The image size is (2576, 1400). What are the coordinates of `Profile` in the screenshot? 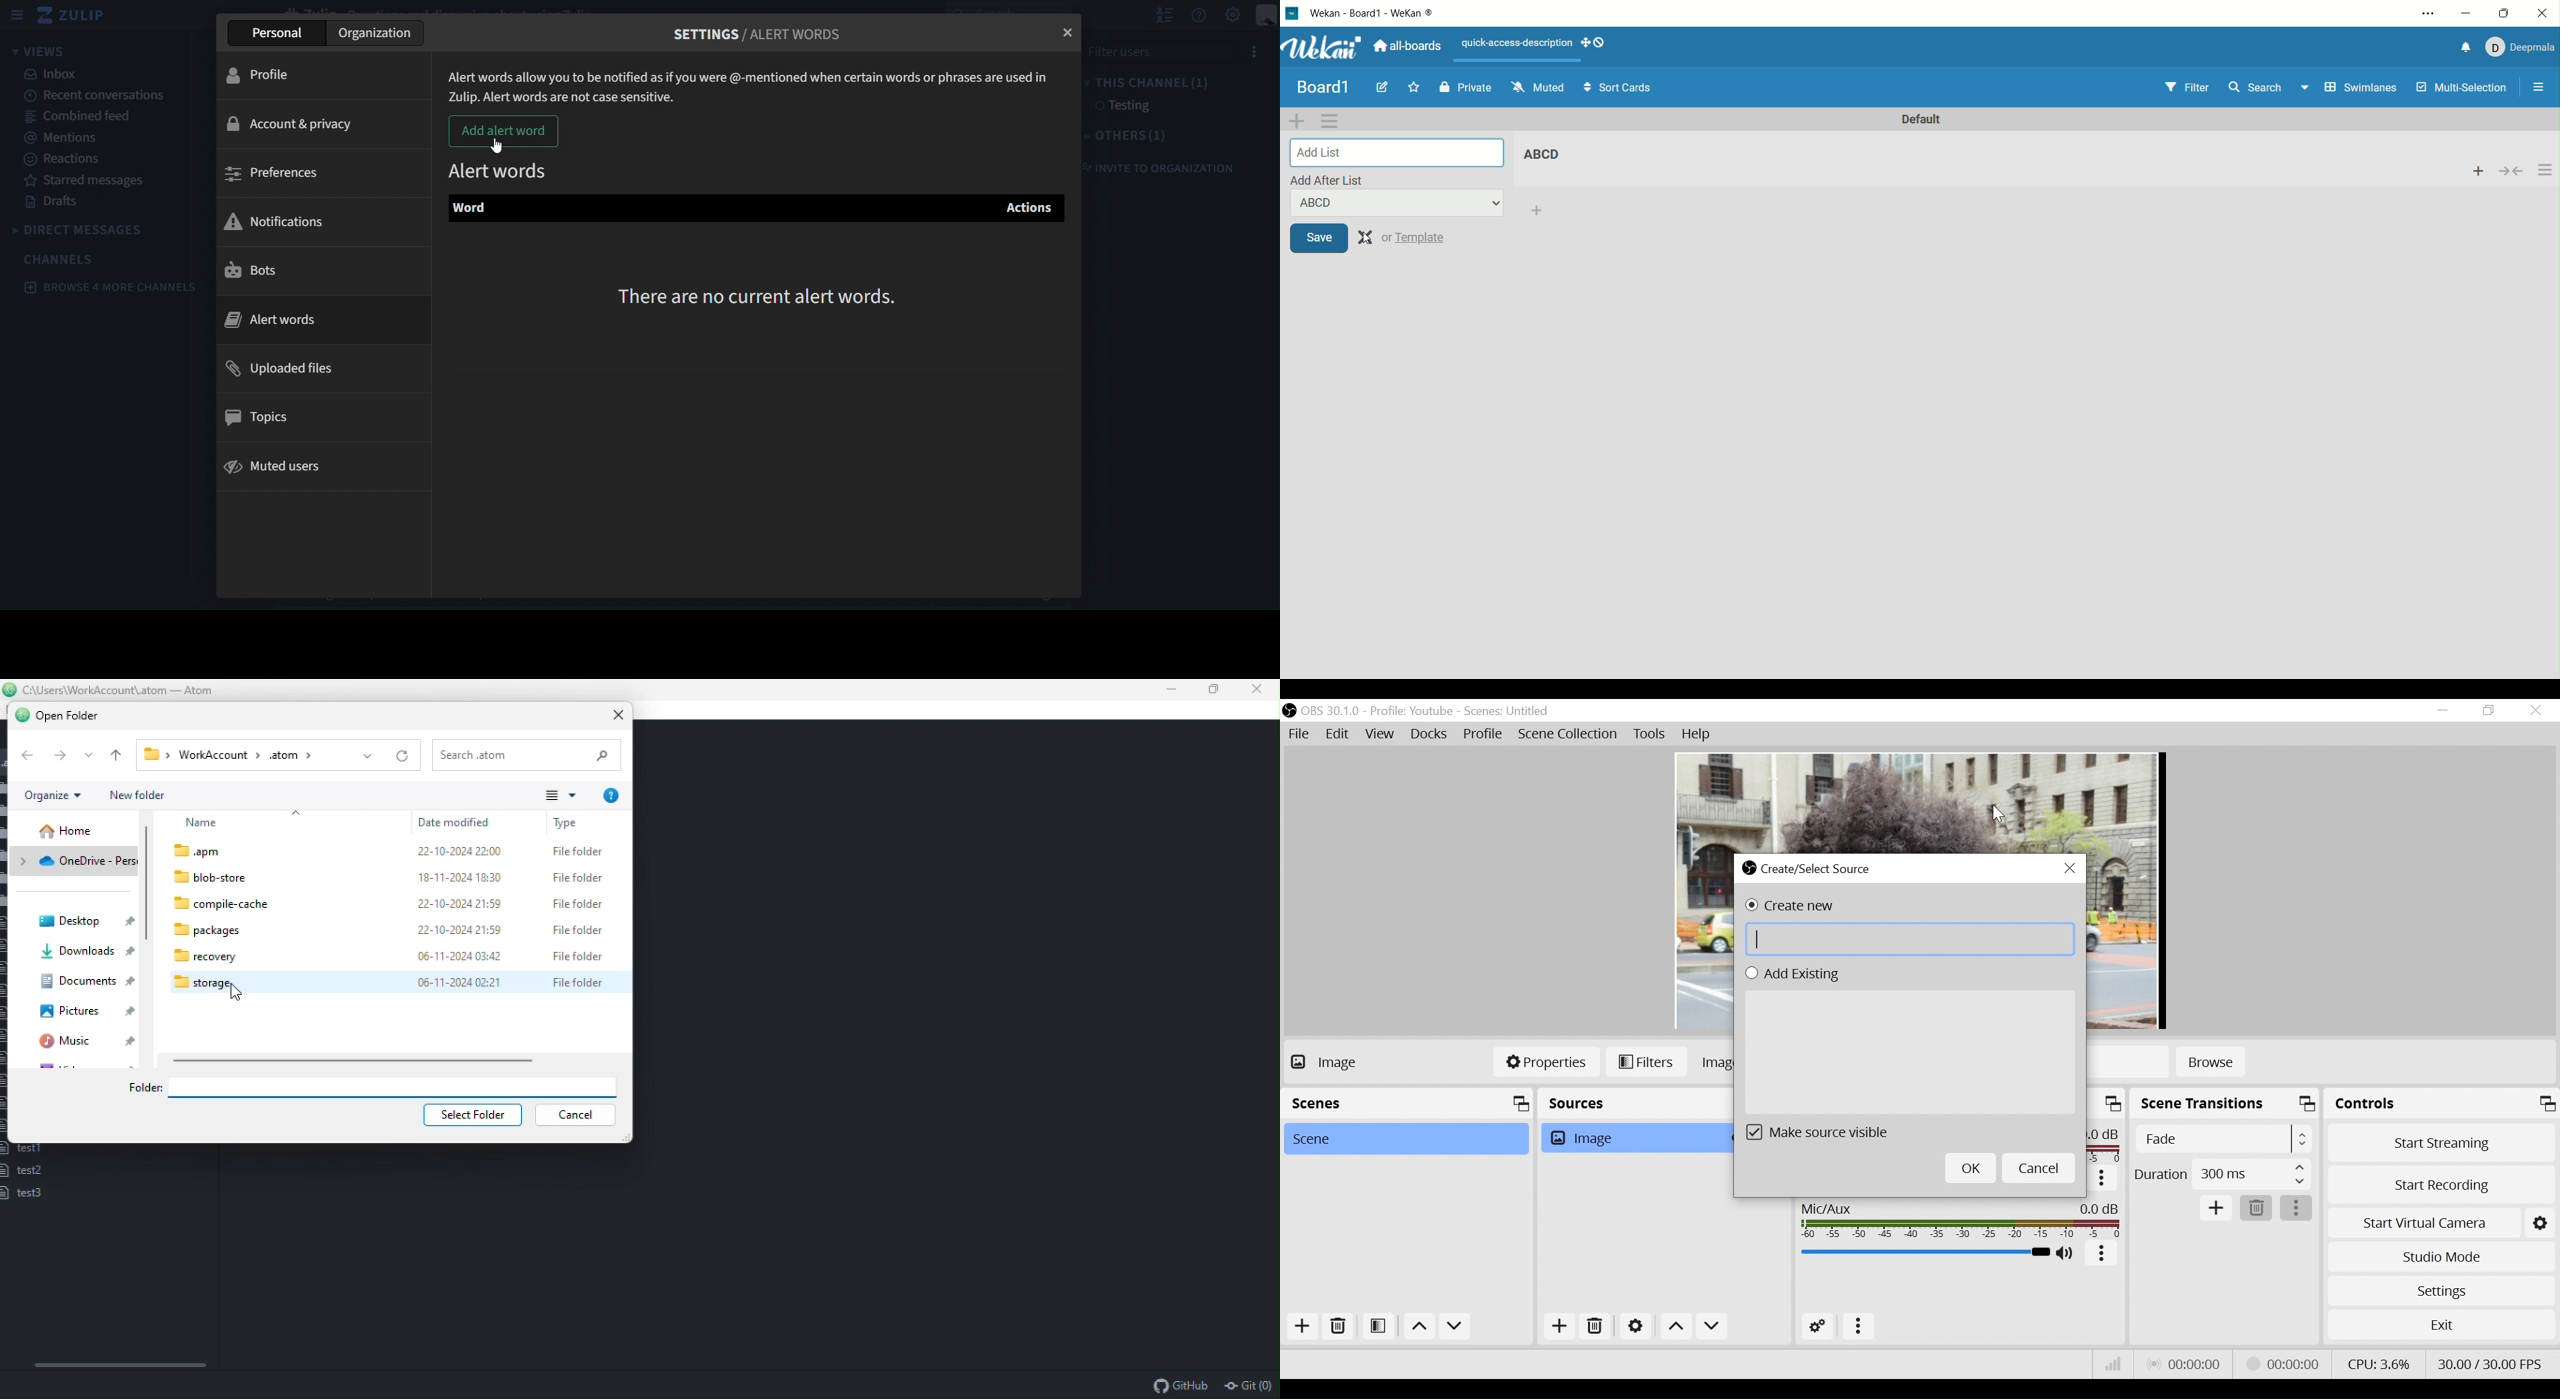 It's located at (1411, 712).